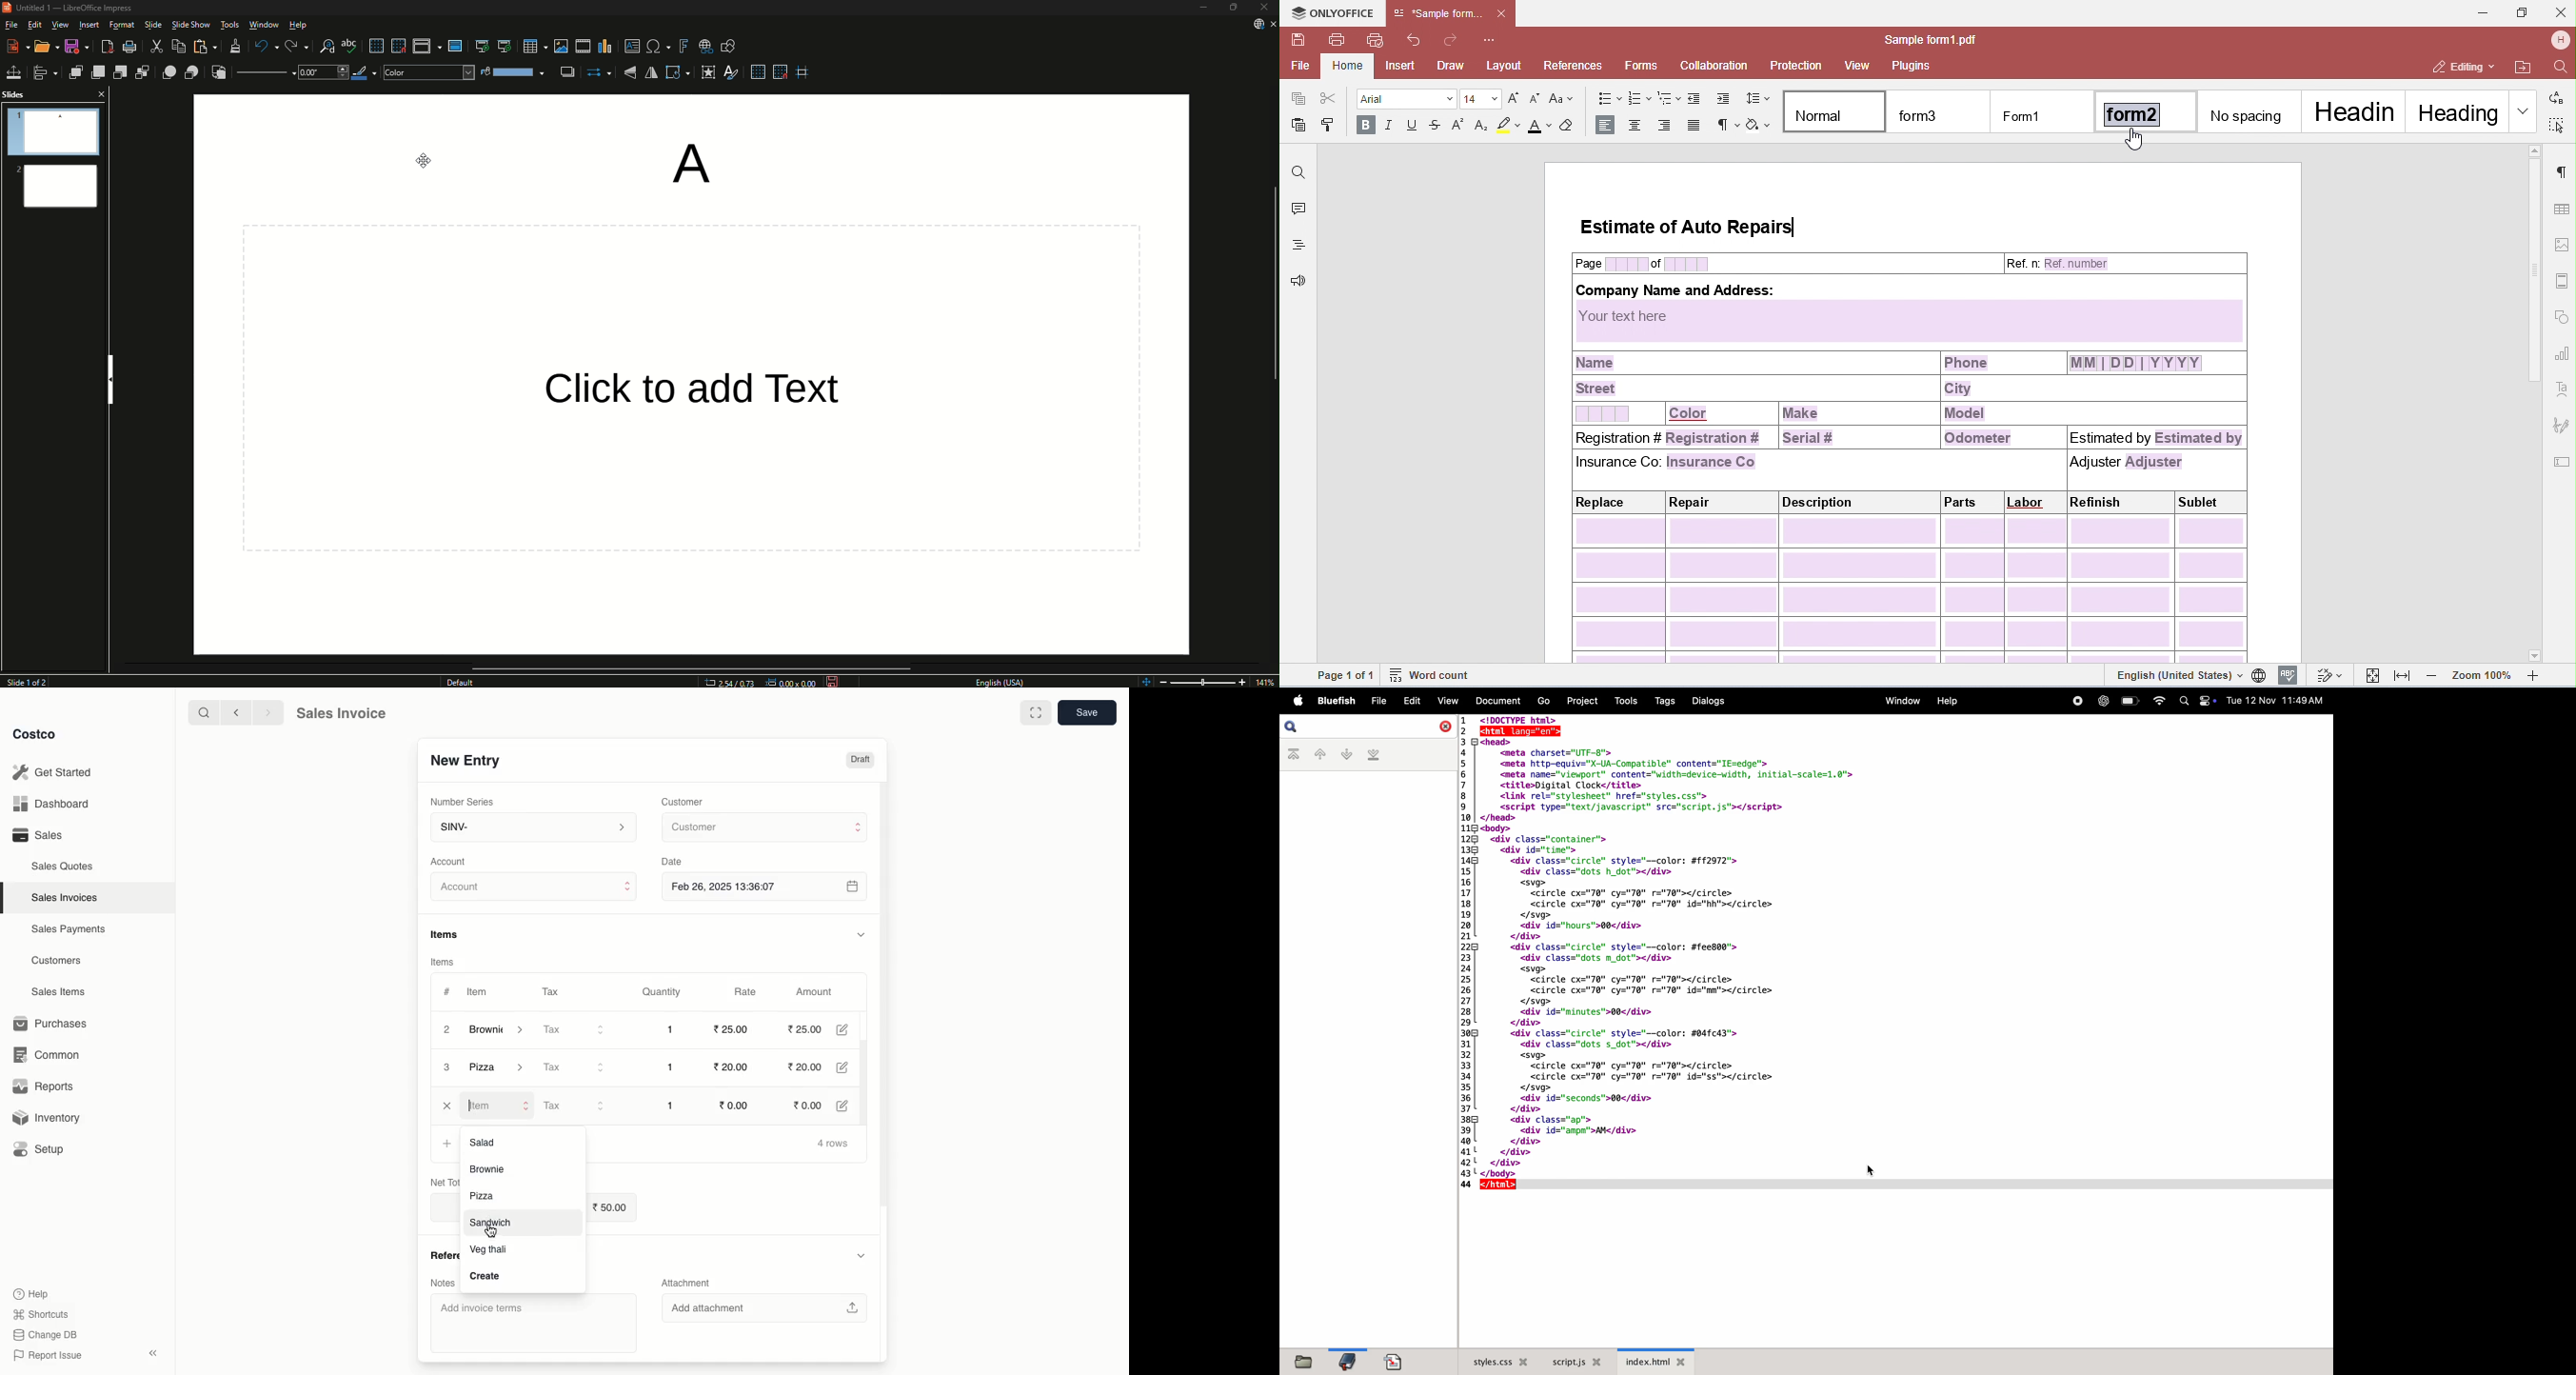 Image resolution: width=2576 pixels, height=1400 pixels. Describe the element at coordinates (807, 1030) in the screenshot. I see `25.00` at that location.